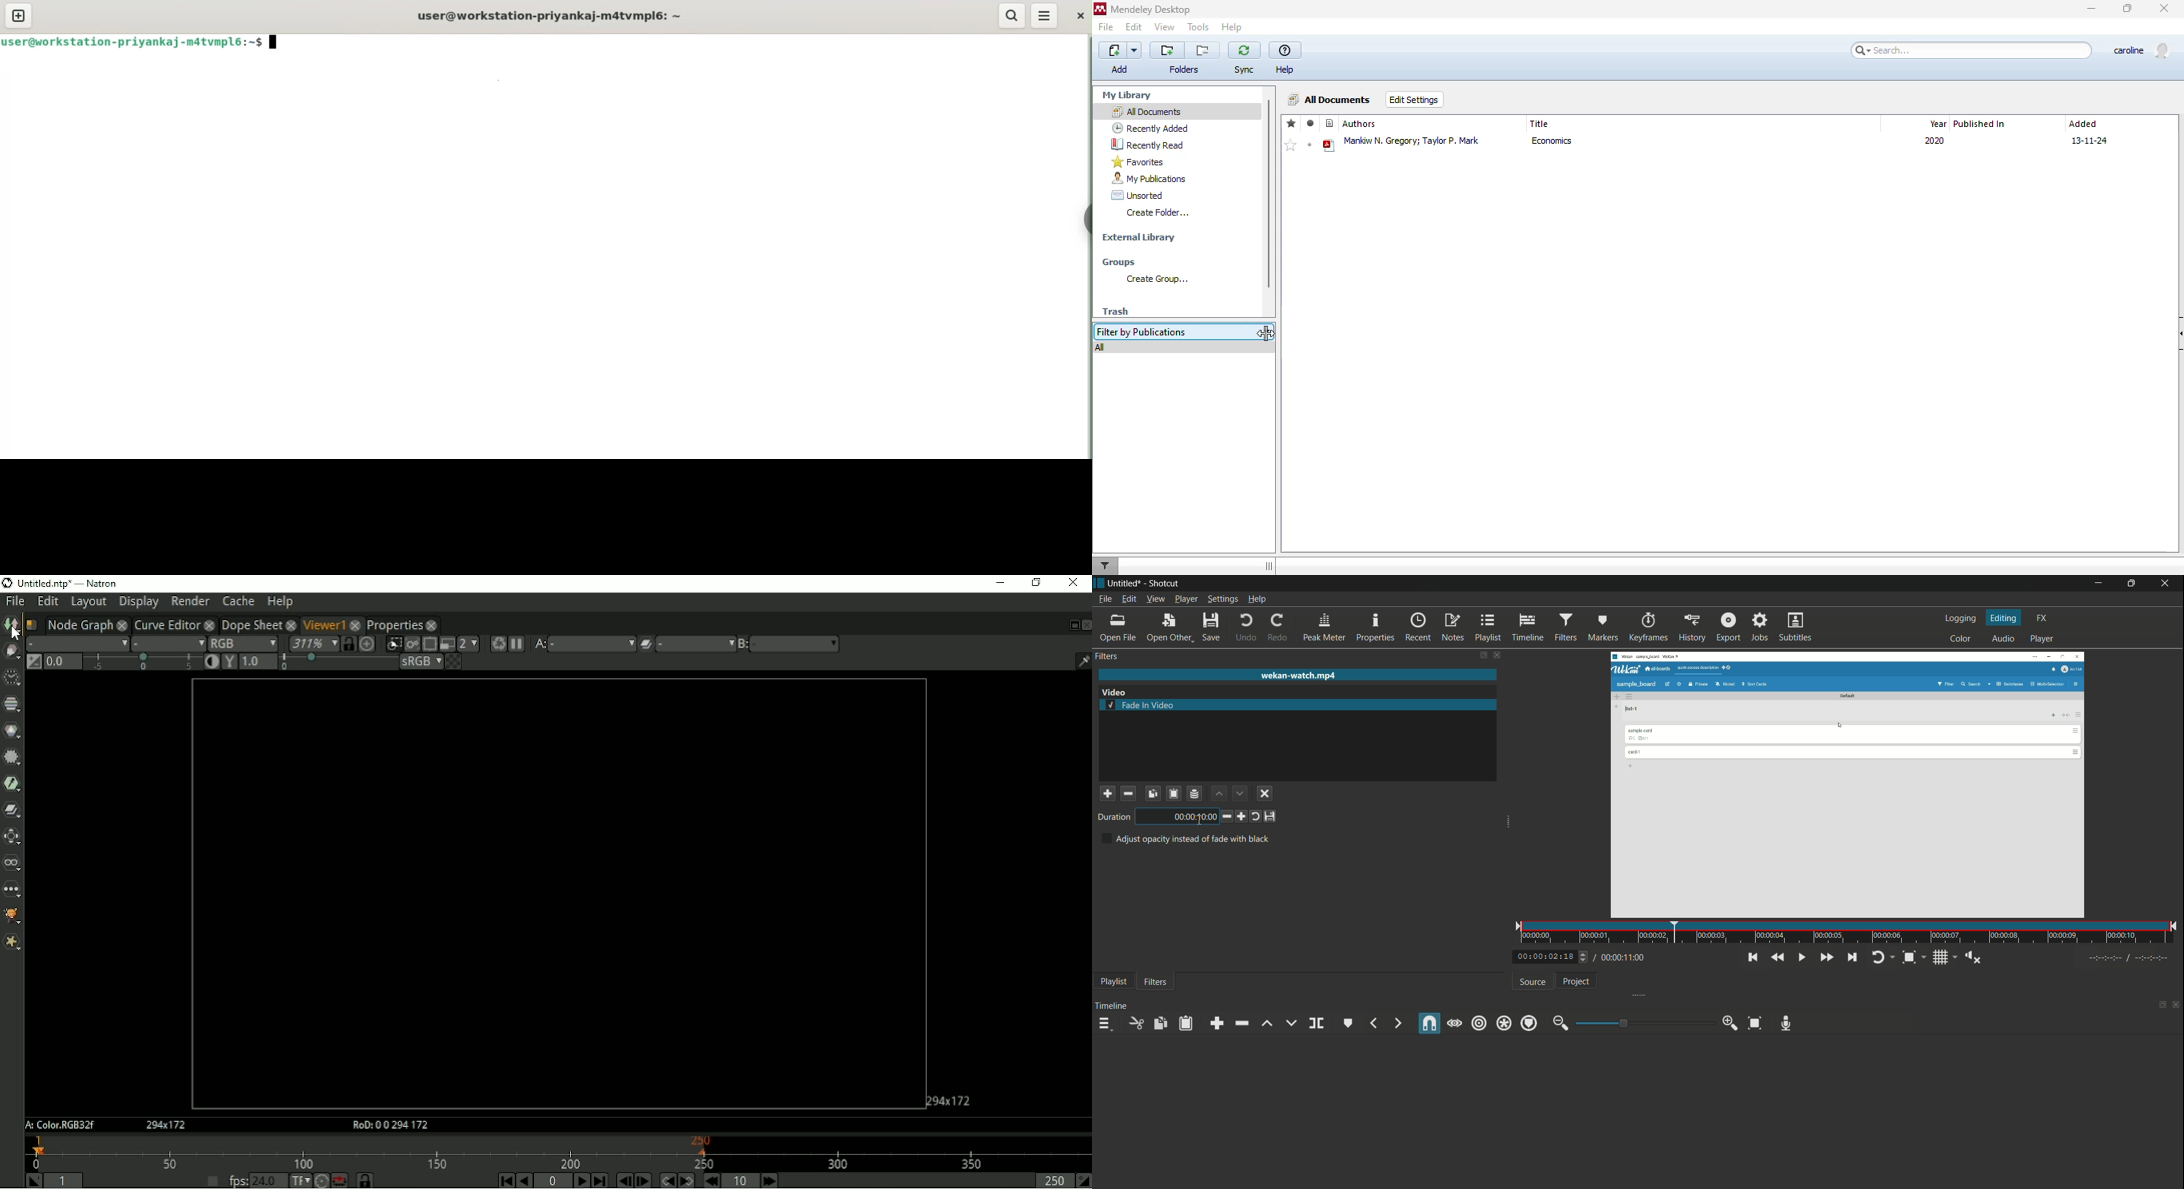 This screenshot has height=1204, width=2184. What do you see at coordinates (1105, 1023) in the screenshot?
I see `timeline menu` at bounding box center [1105, 1023].